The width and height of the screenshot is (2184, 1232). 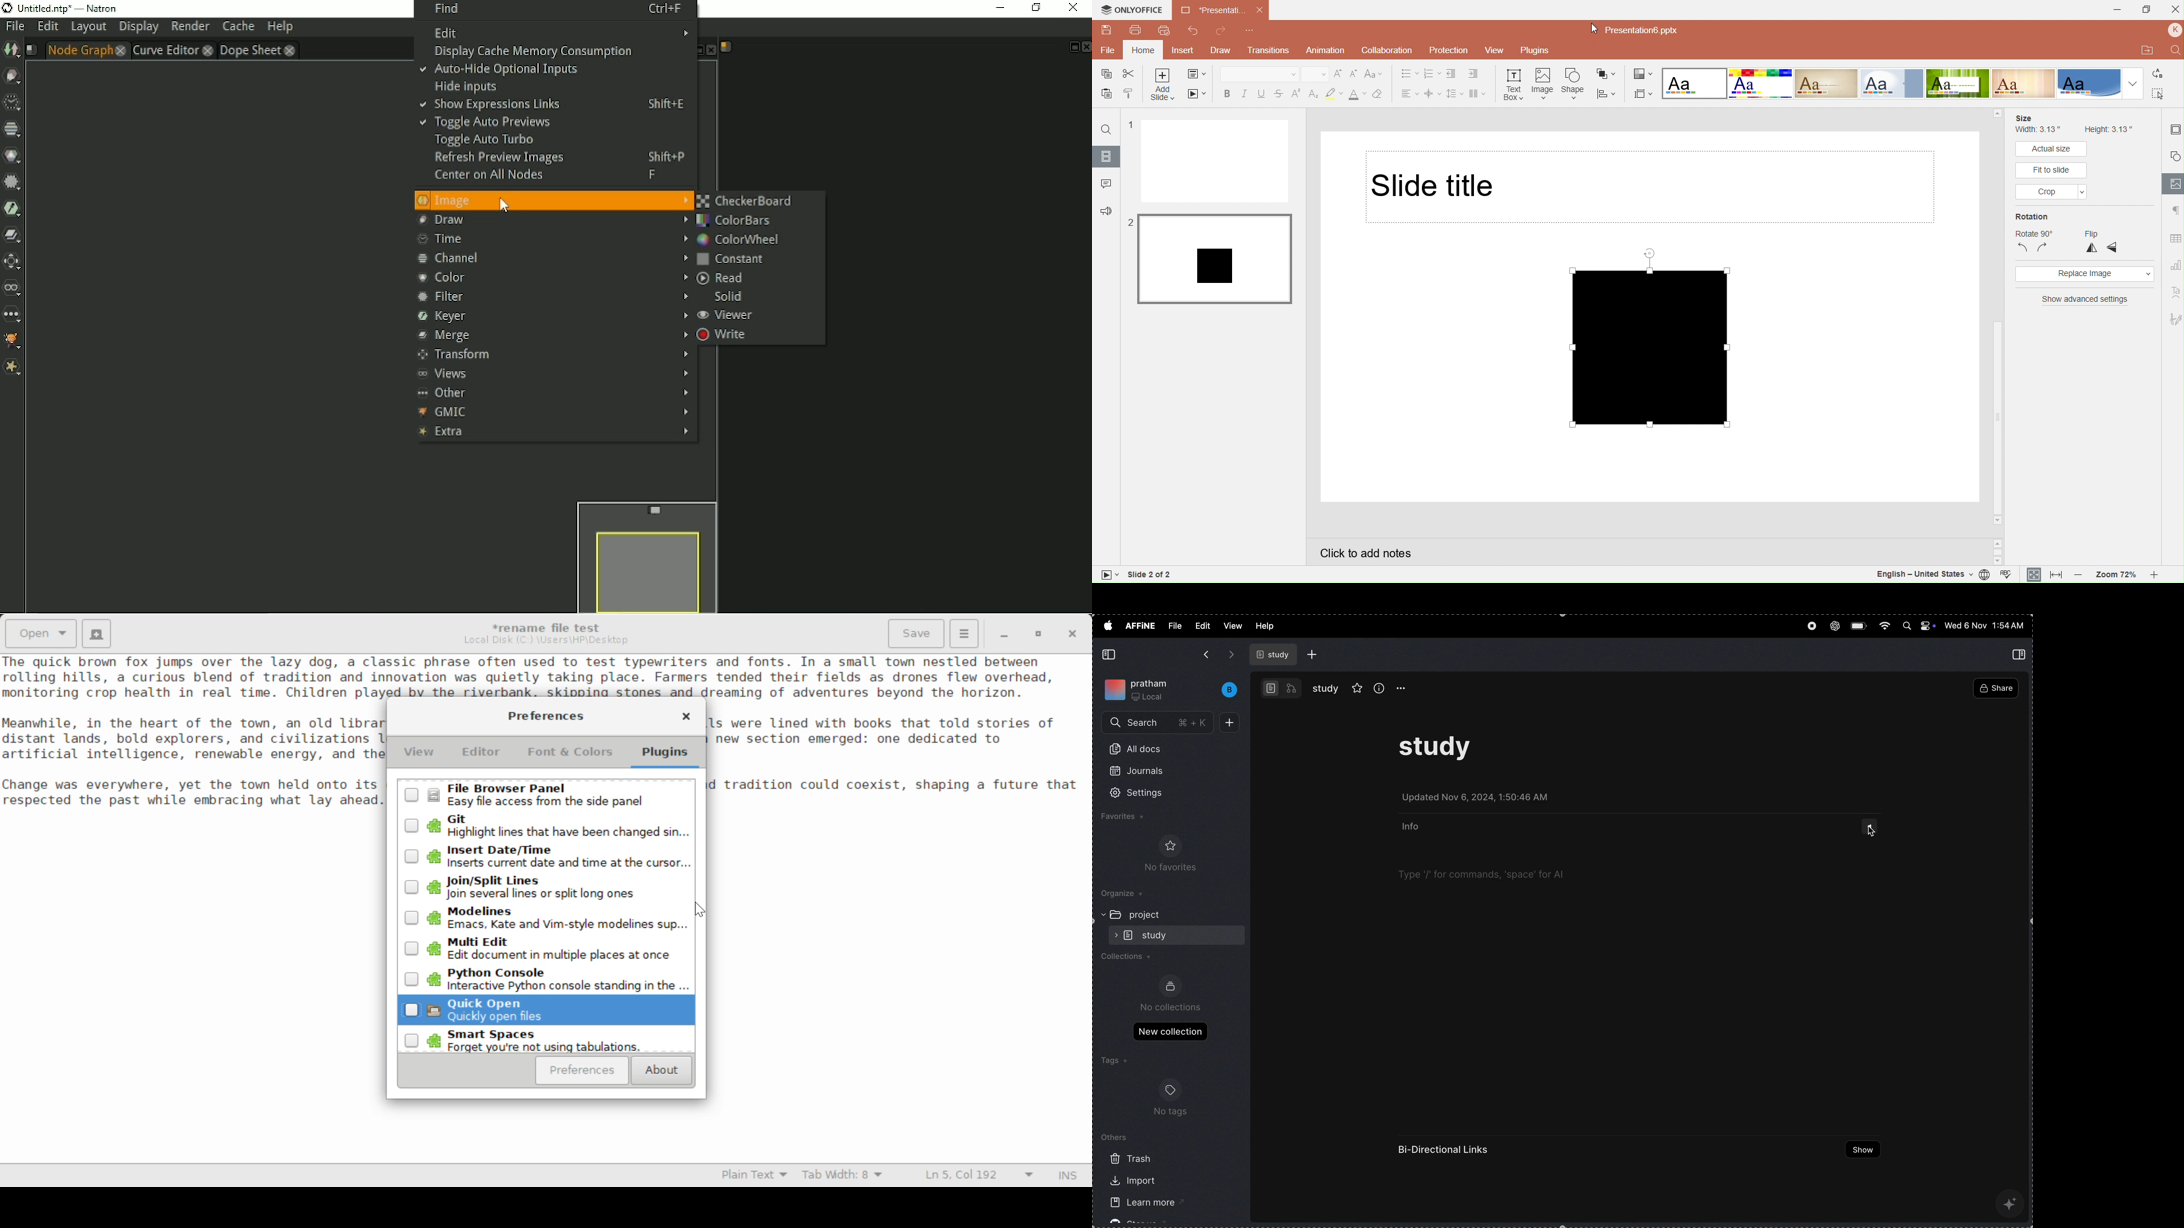 What do you see at coordinates (660, 1071) in the screenshot?
I see `About` at bounding box center [660, 1071].